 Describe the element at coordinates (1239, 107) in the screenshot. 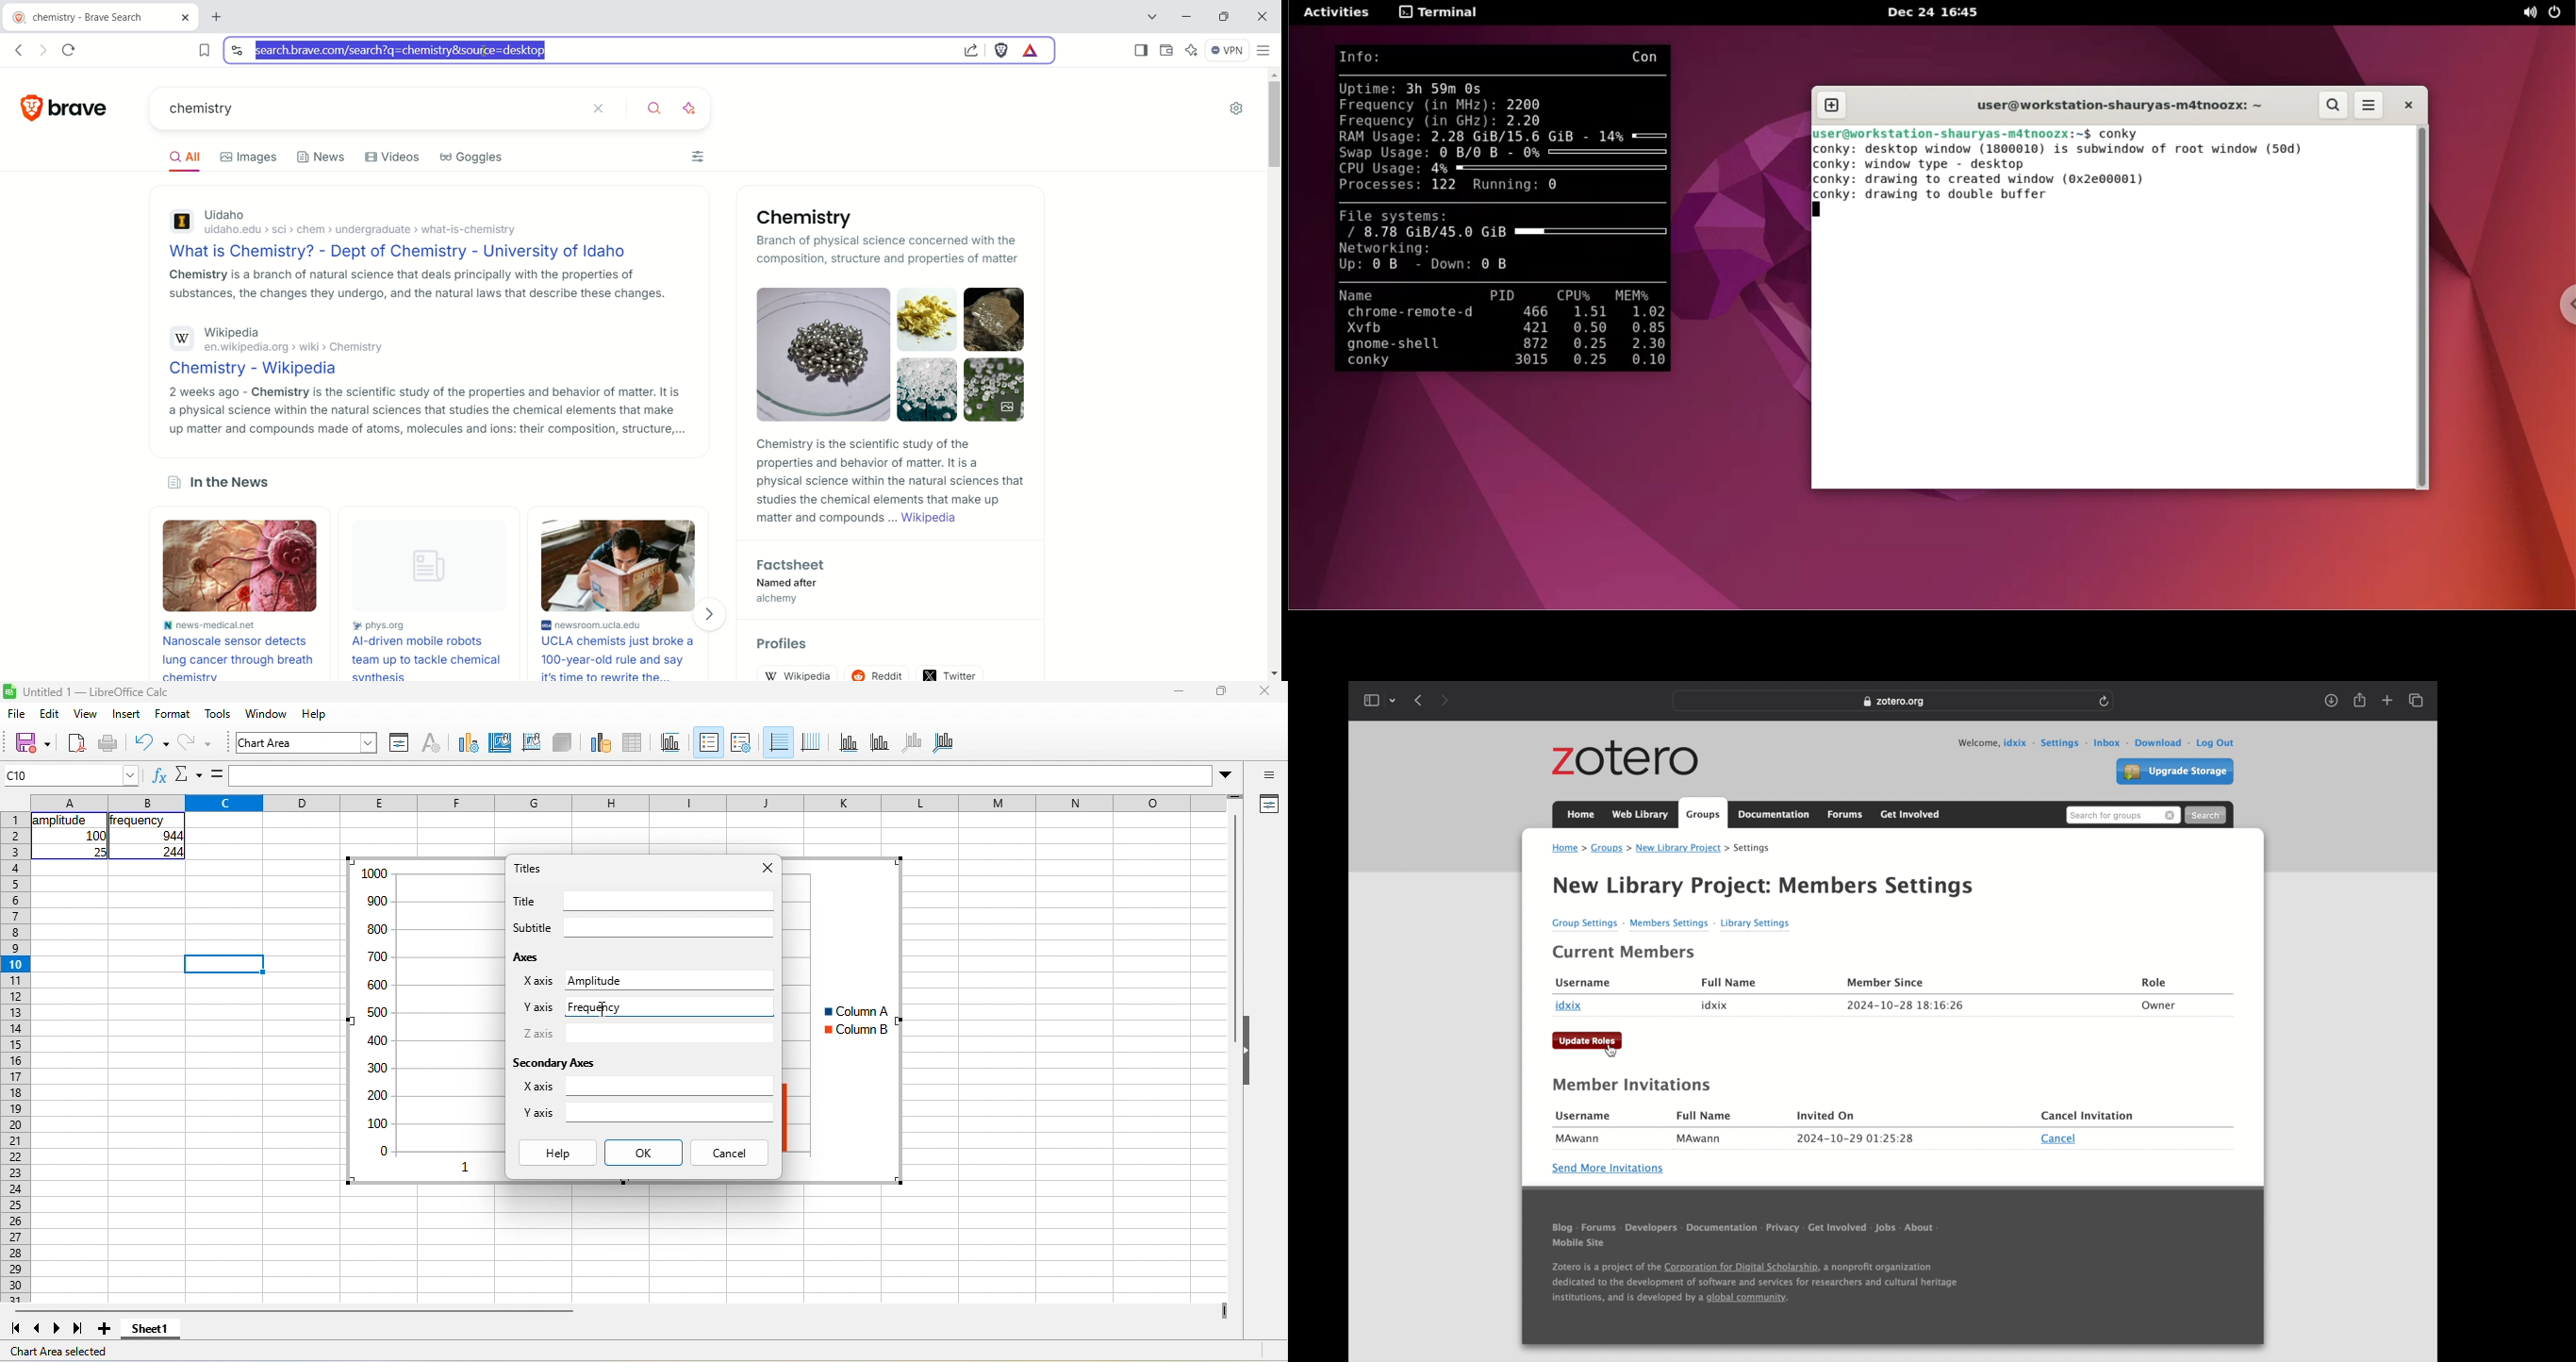

I see `settings` at that location.